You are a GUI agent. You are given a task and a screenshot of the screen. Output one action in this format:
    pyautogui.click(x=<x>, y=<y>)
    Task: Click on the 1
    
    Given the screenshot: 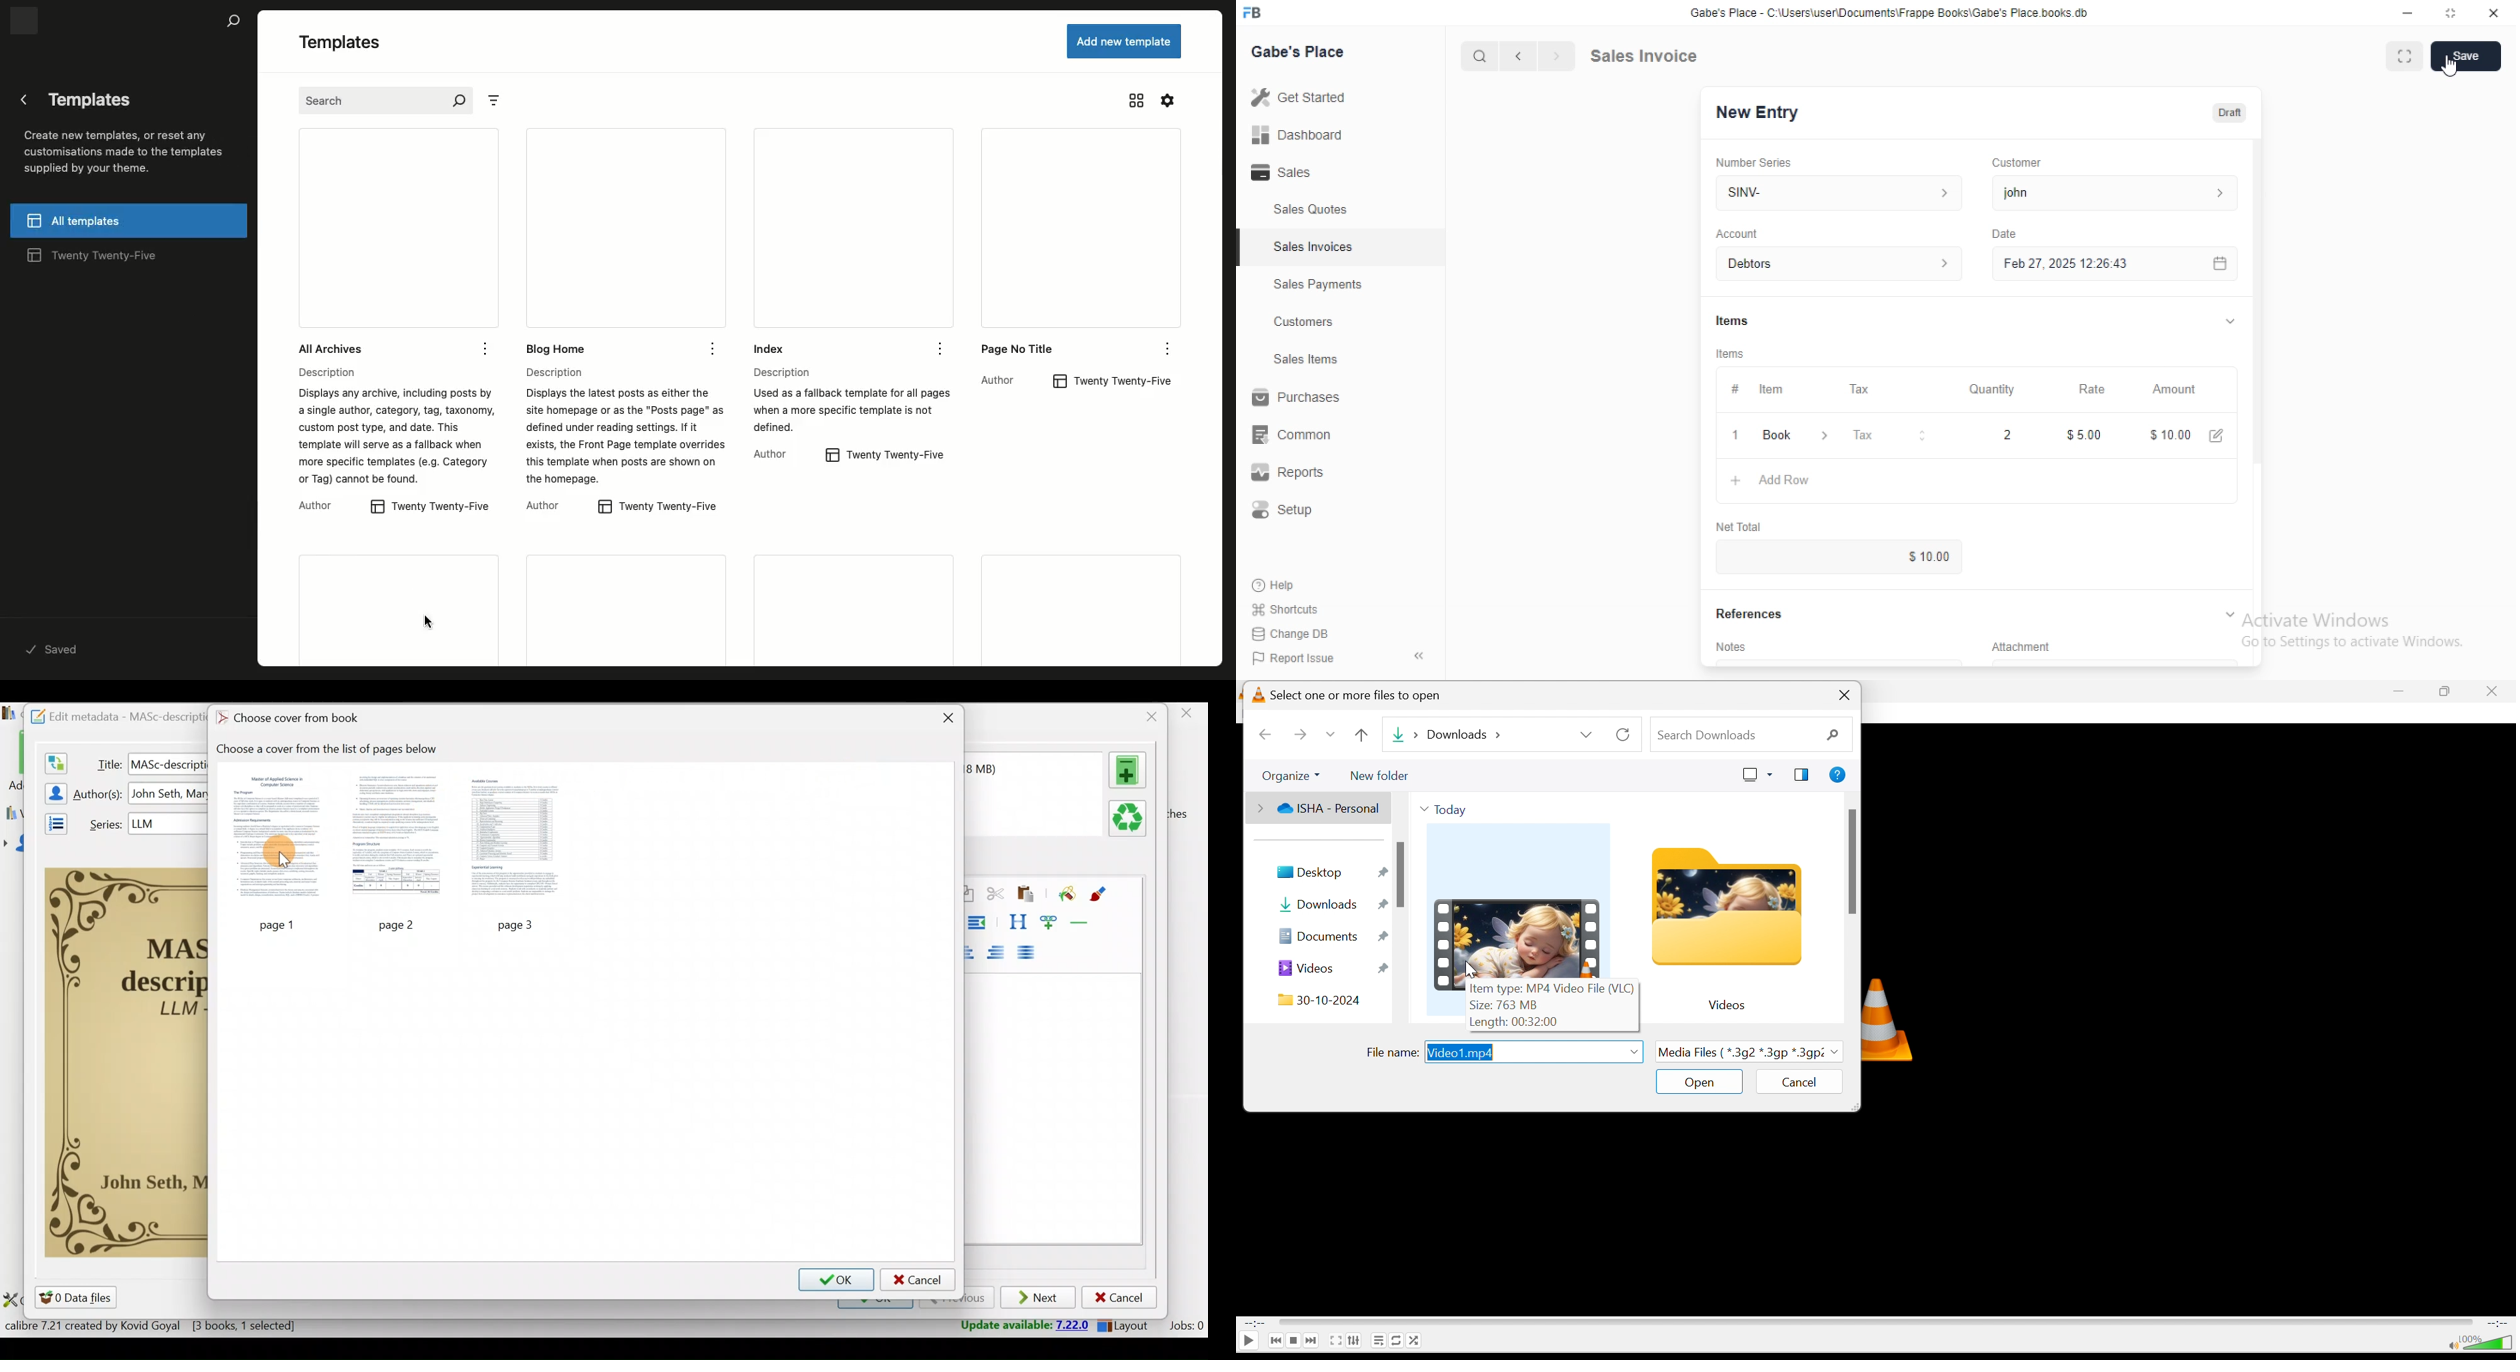 What is the action you would take?
    pyautogui.click(x=1734, y=436)
    